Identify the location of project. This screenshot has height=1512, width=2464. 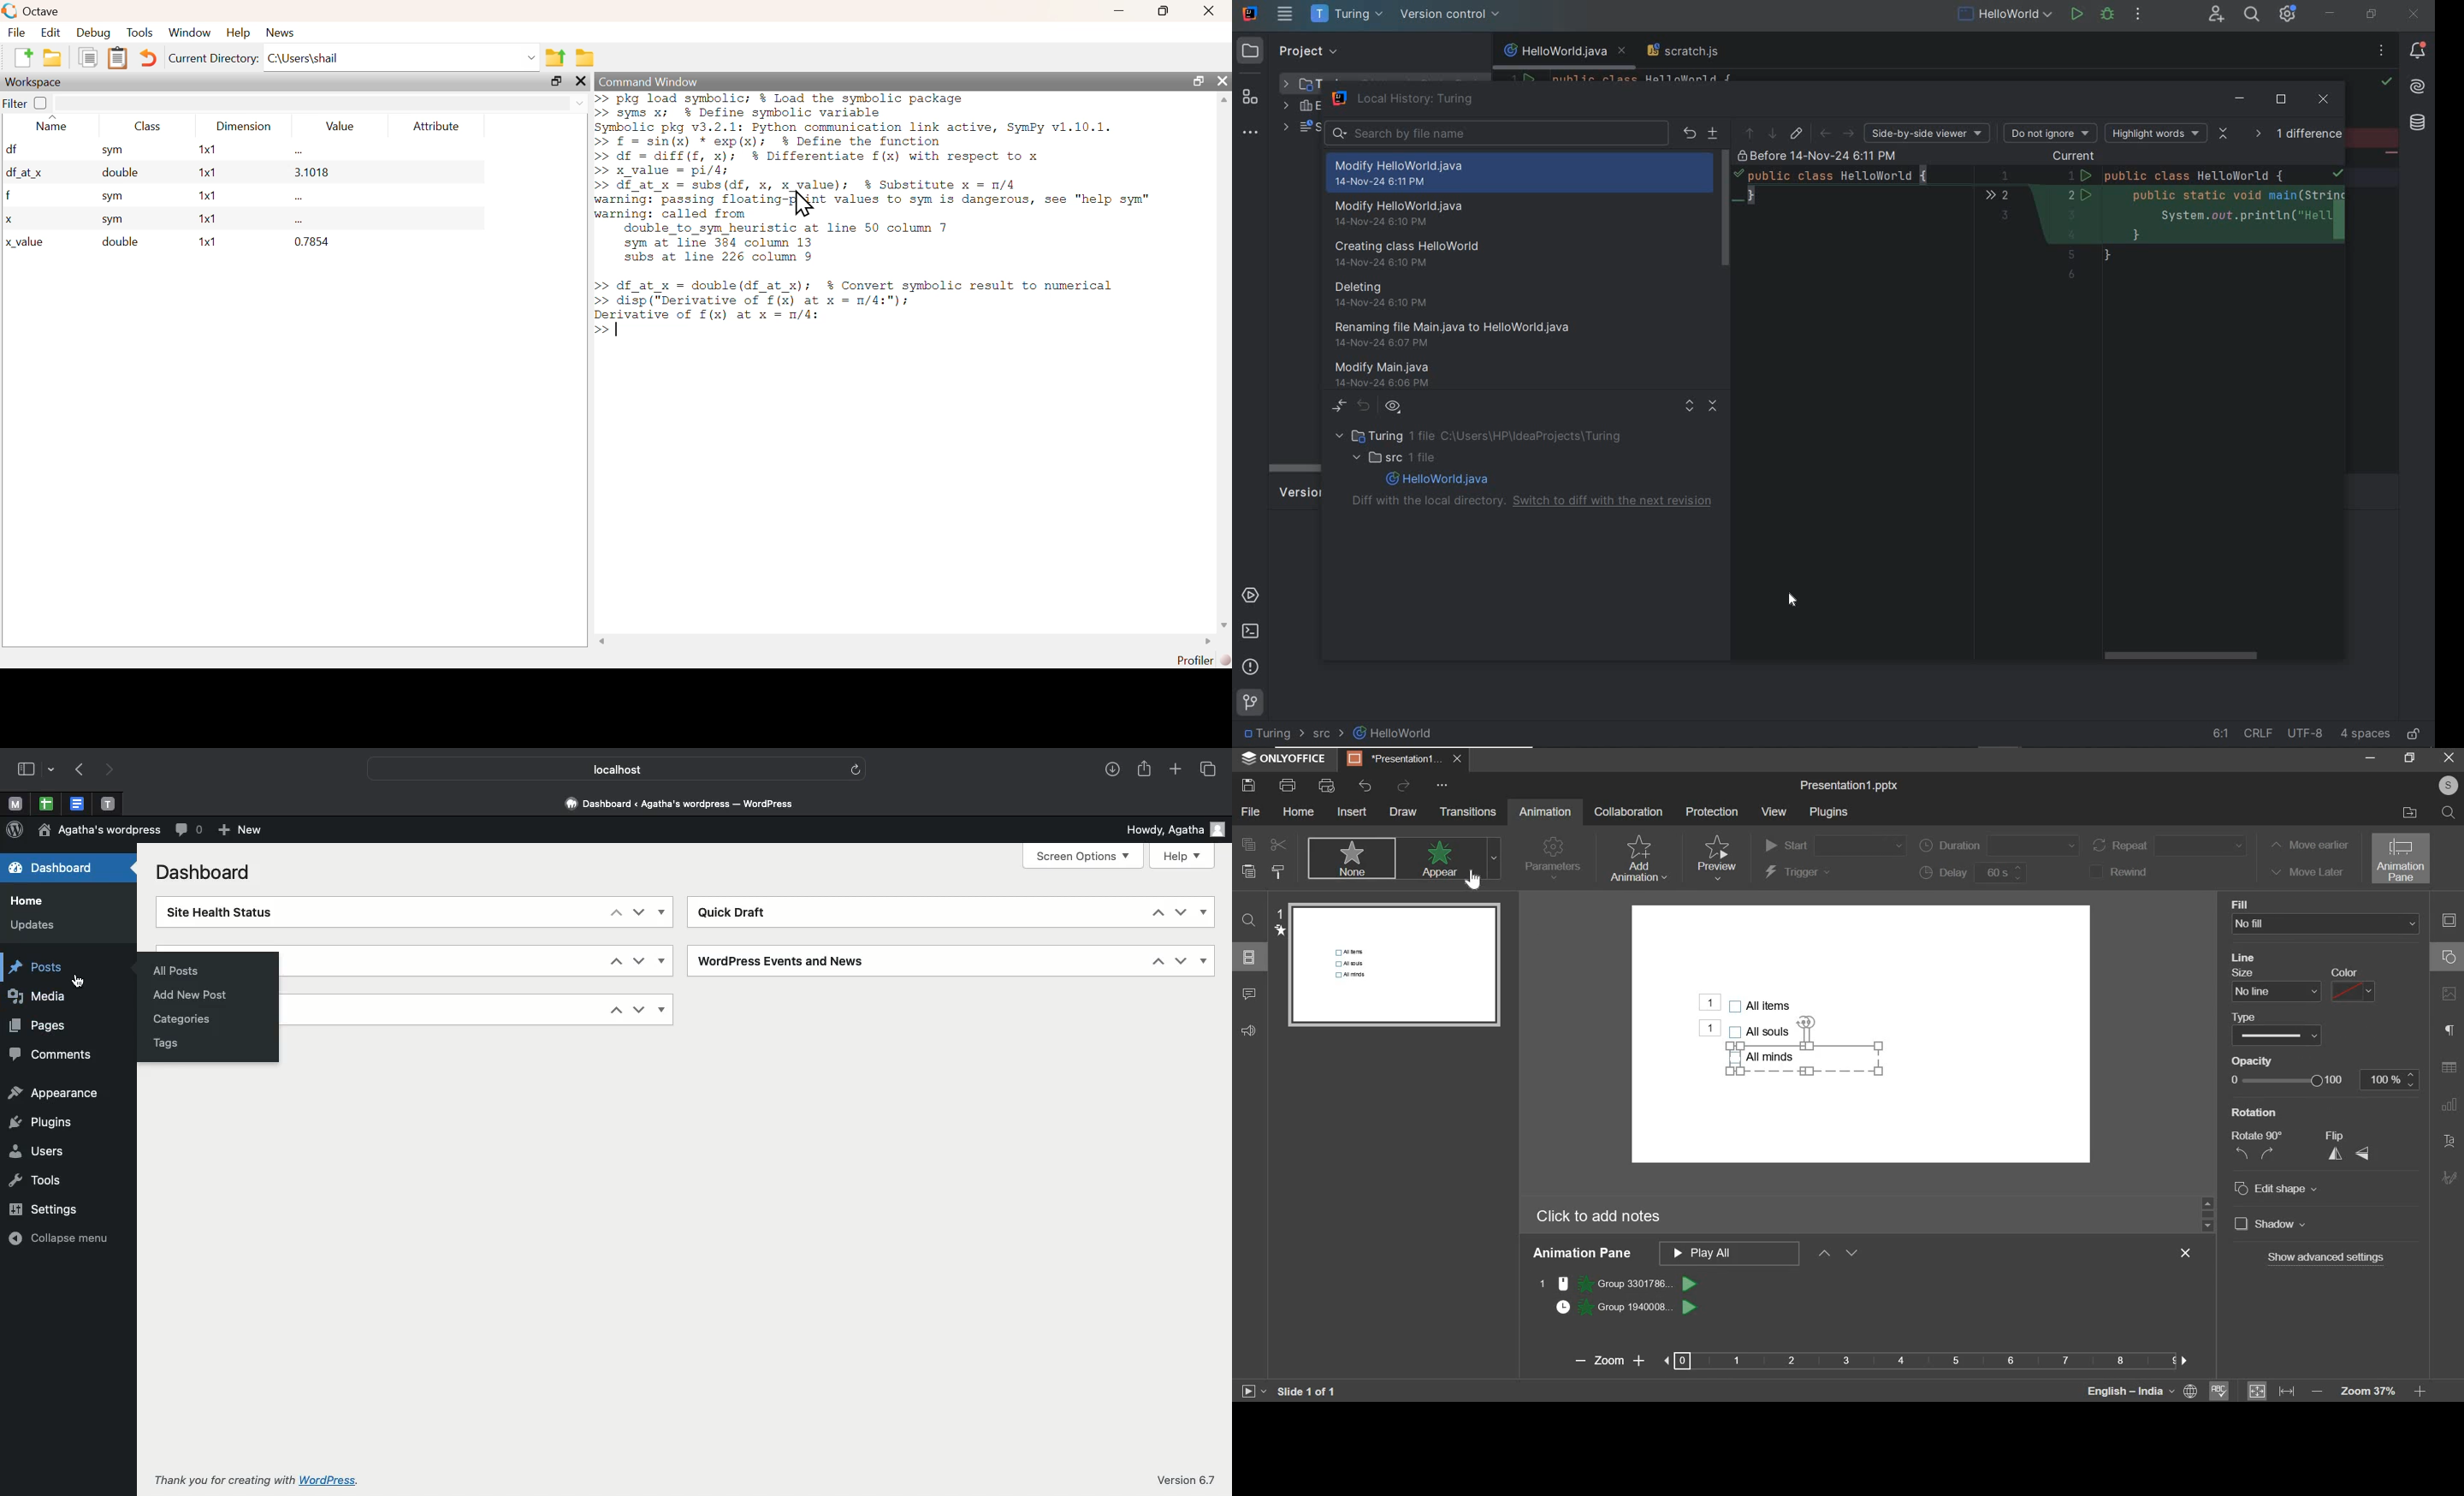
(1291, 51).